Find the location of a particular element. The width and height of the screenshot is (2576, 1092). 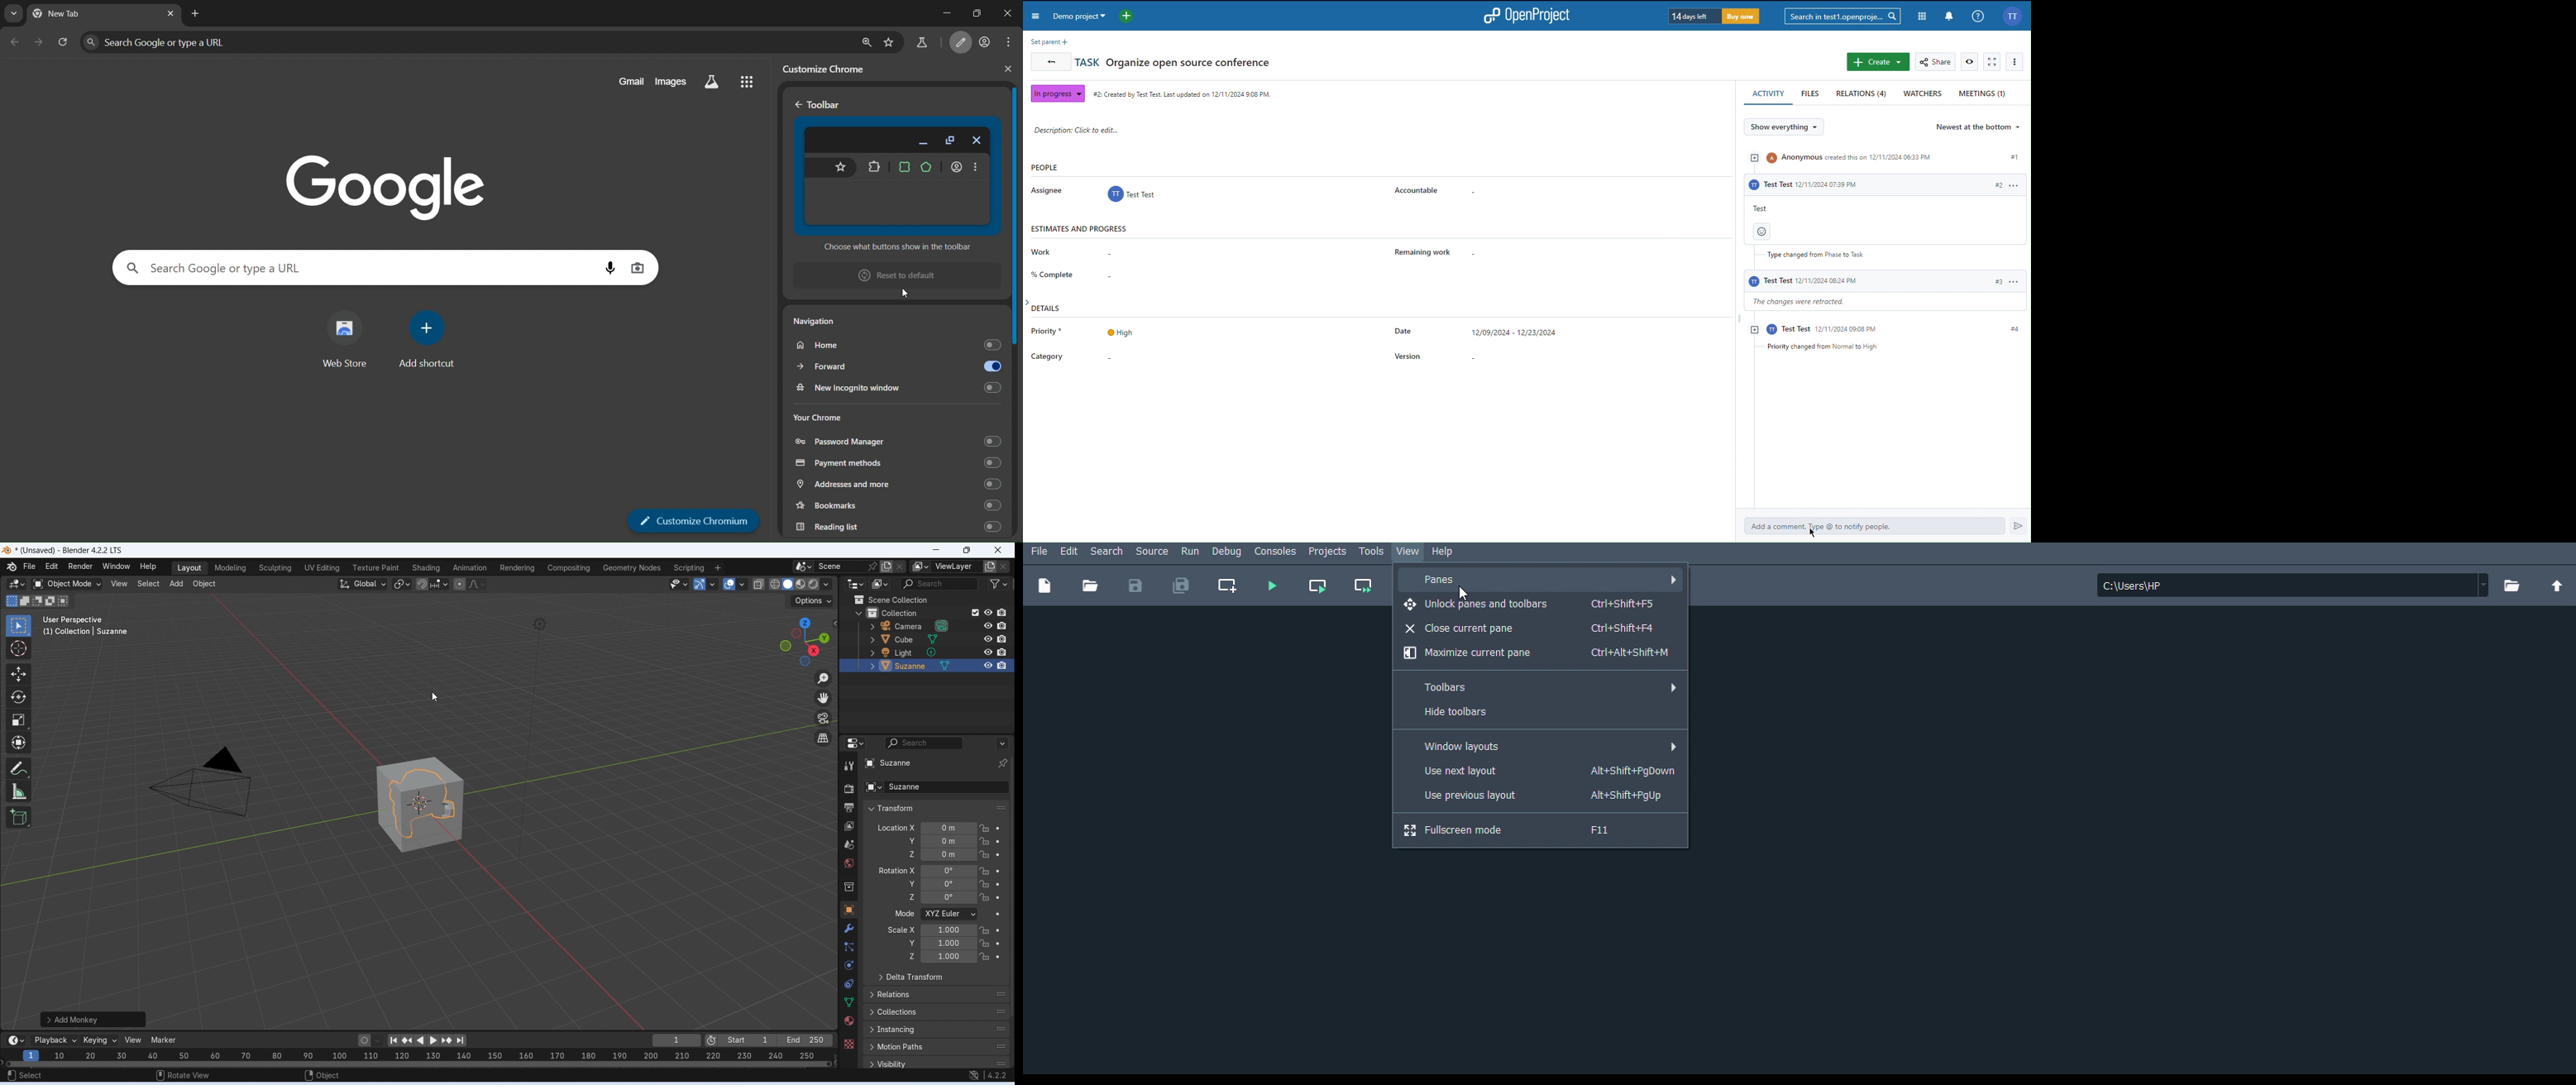

Cursor is located at coordinates (18, 648).